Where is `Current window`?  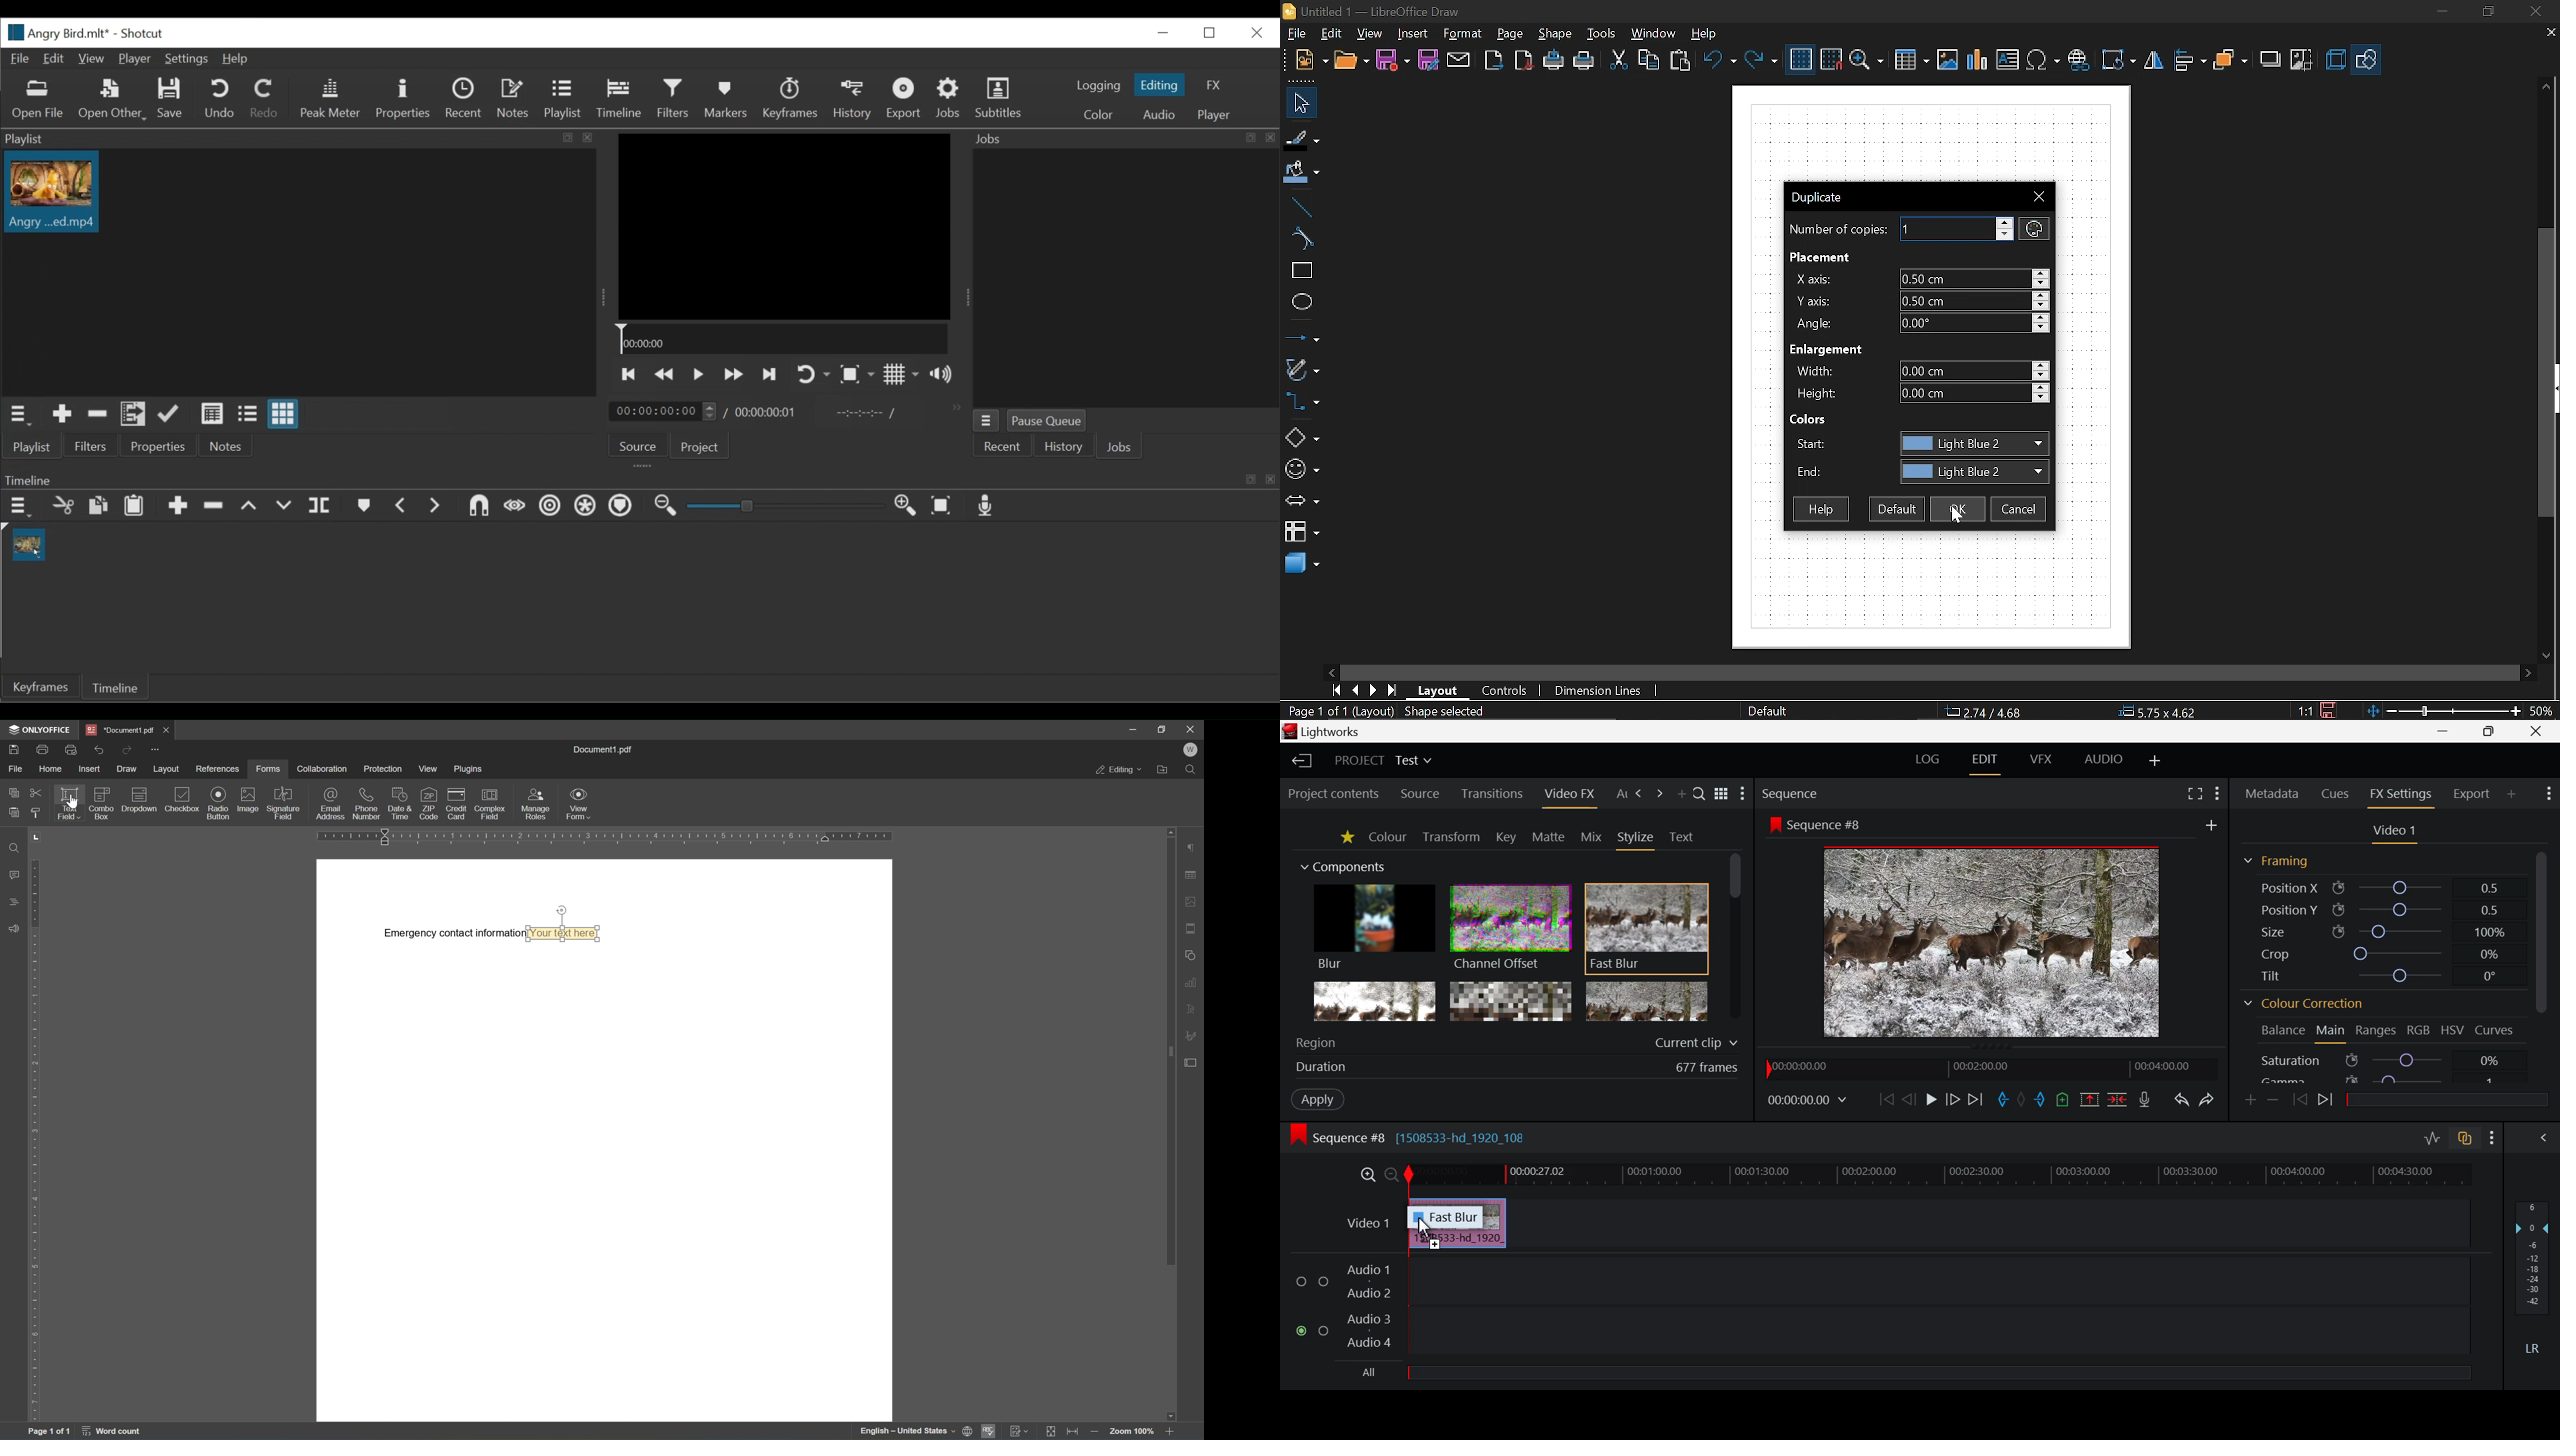
Current window is located at coordinates (1822, 199).